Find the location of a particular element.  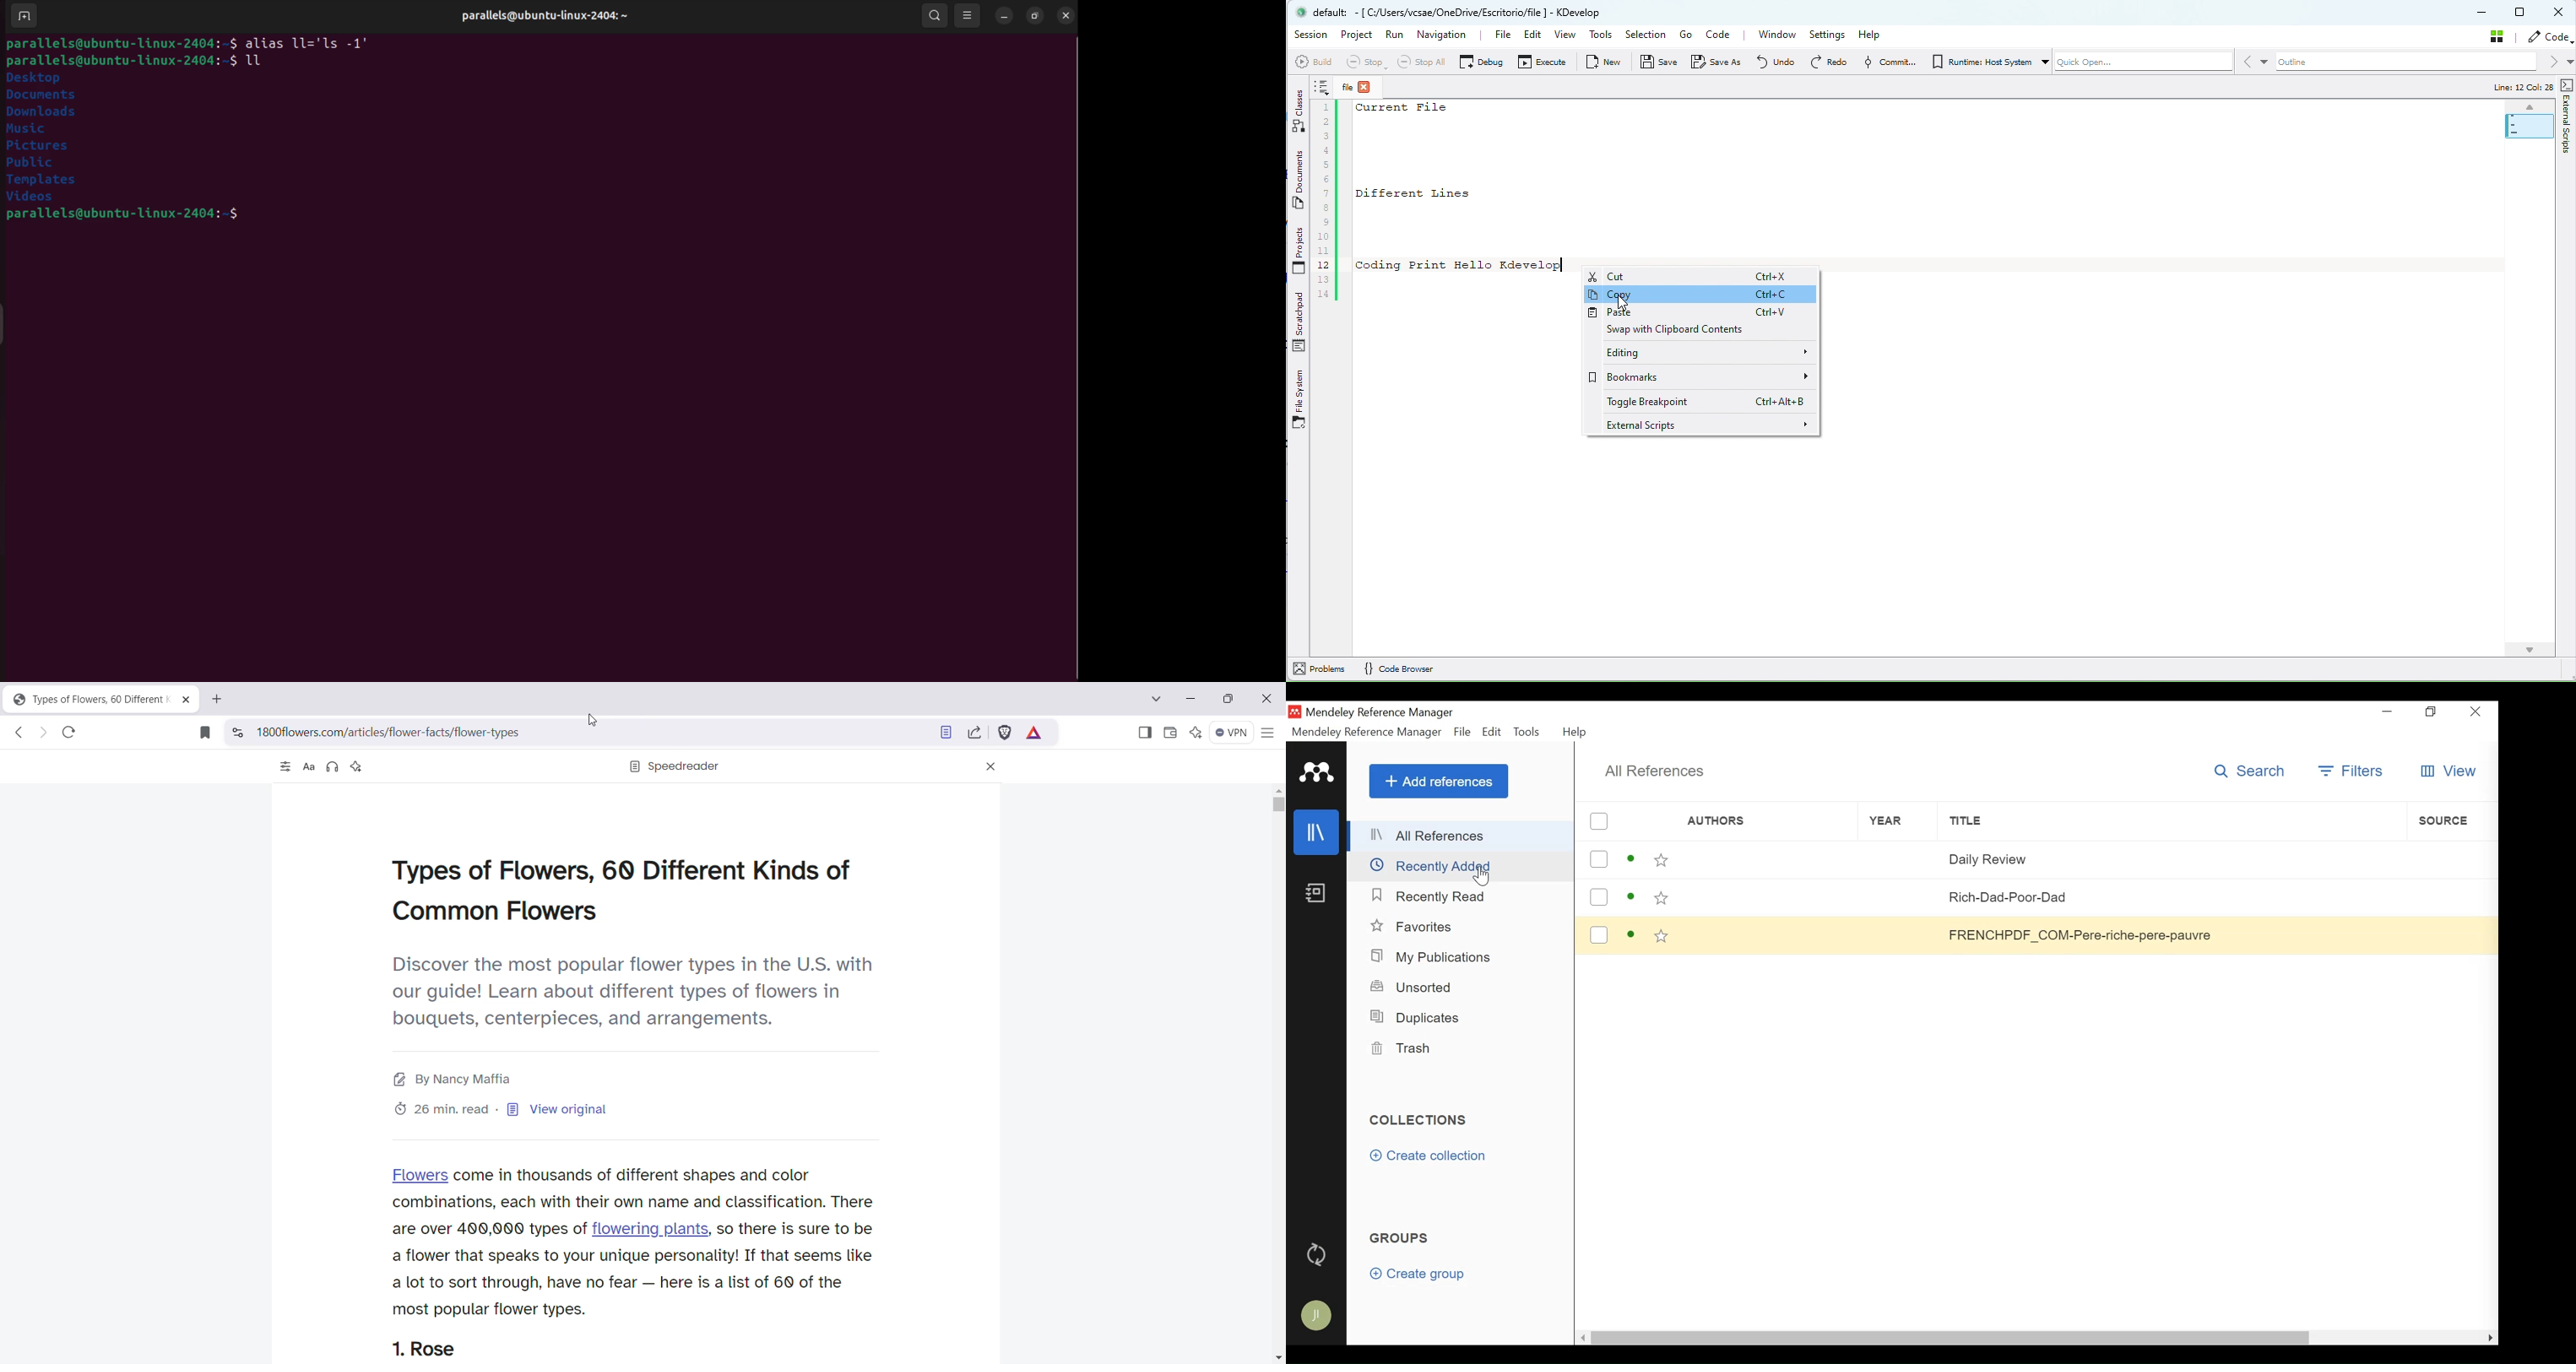

Duplicates is located at coordinates (1421, 1015).